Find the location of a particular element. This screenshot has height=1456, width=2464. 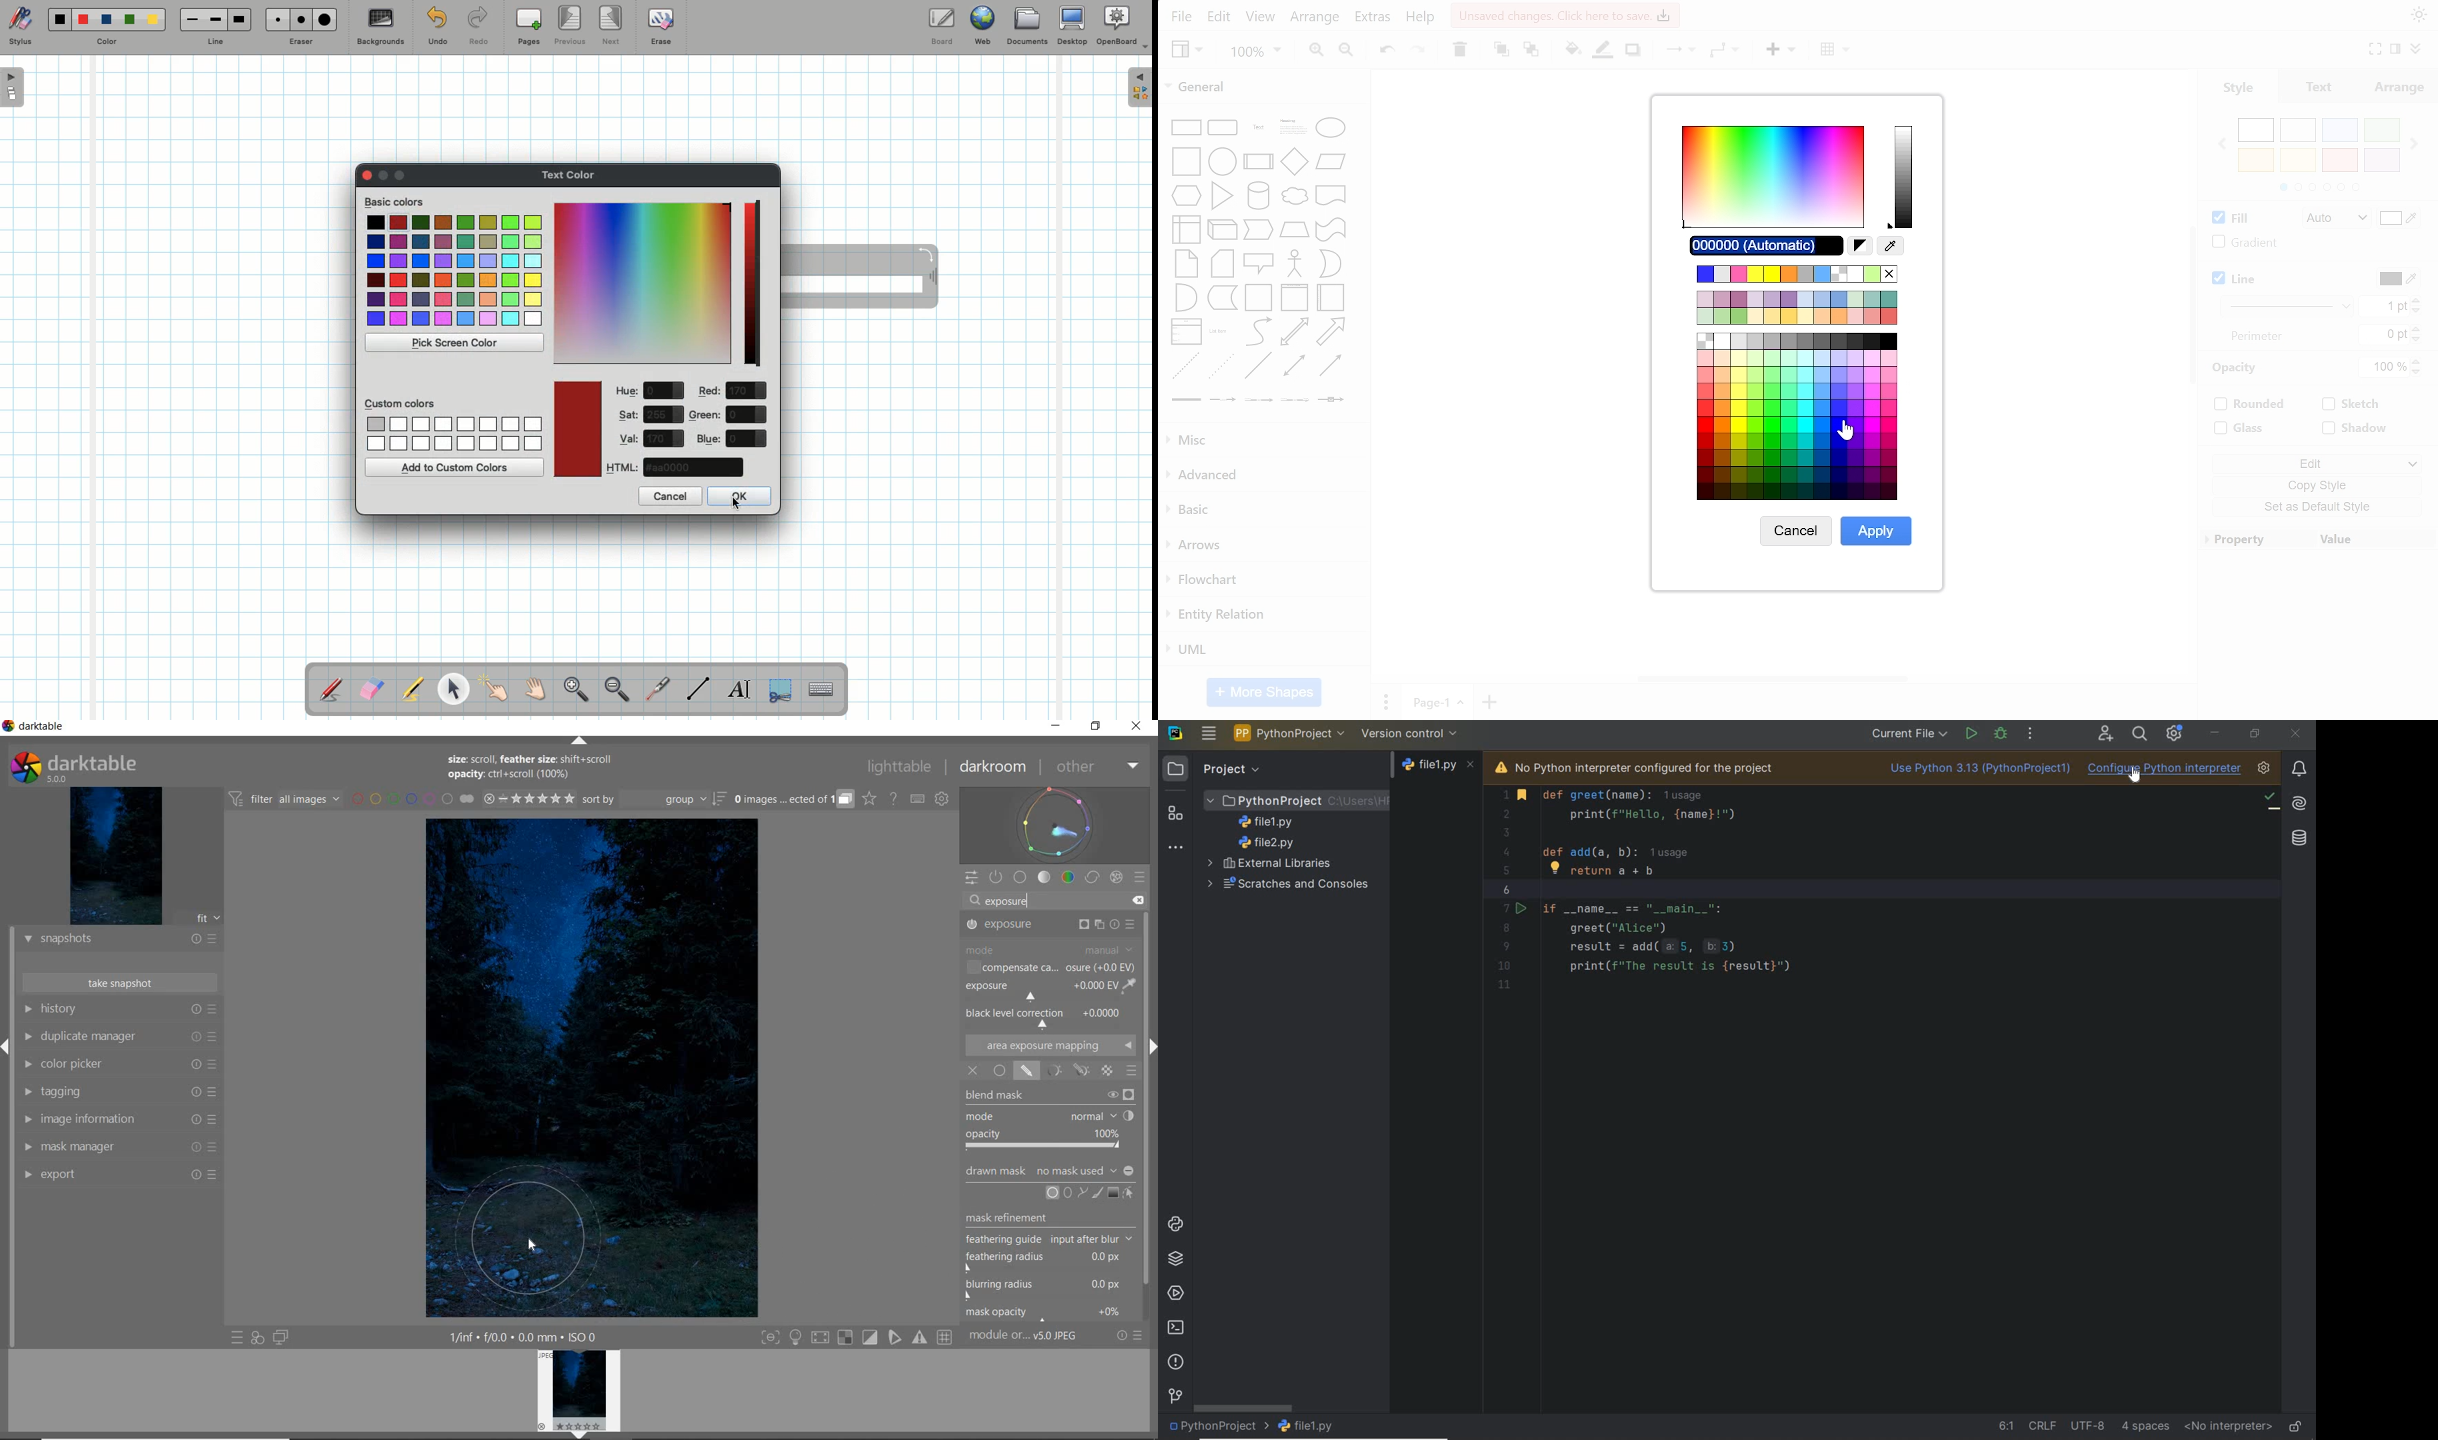

BACK LEVEL CORRECTION is located at coordinates (1050, 1017).